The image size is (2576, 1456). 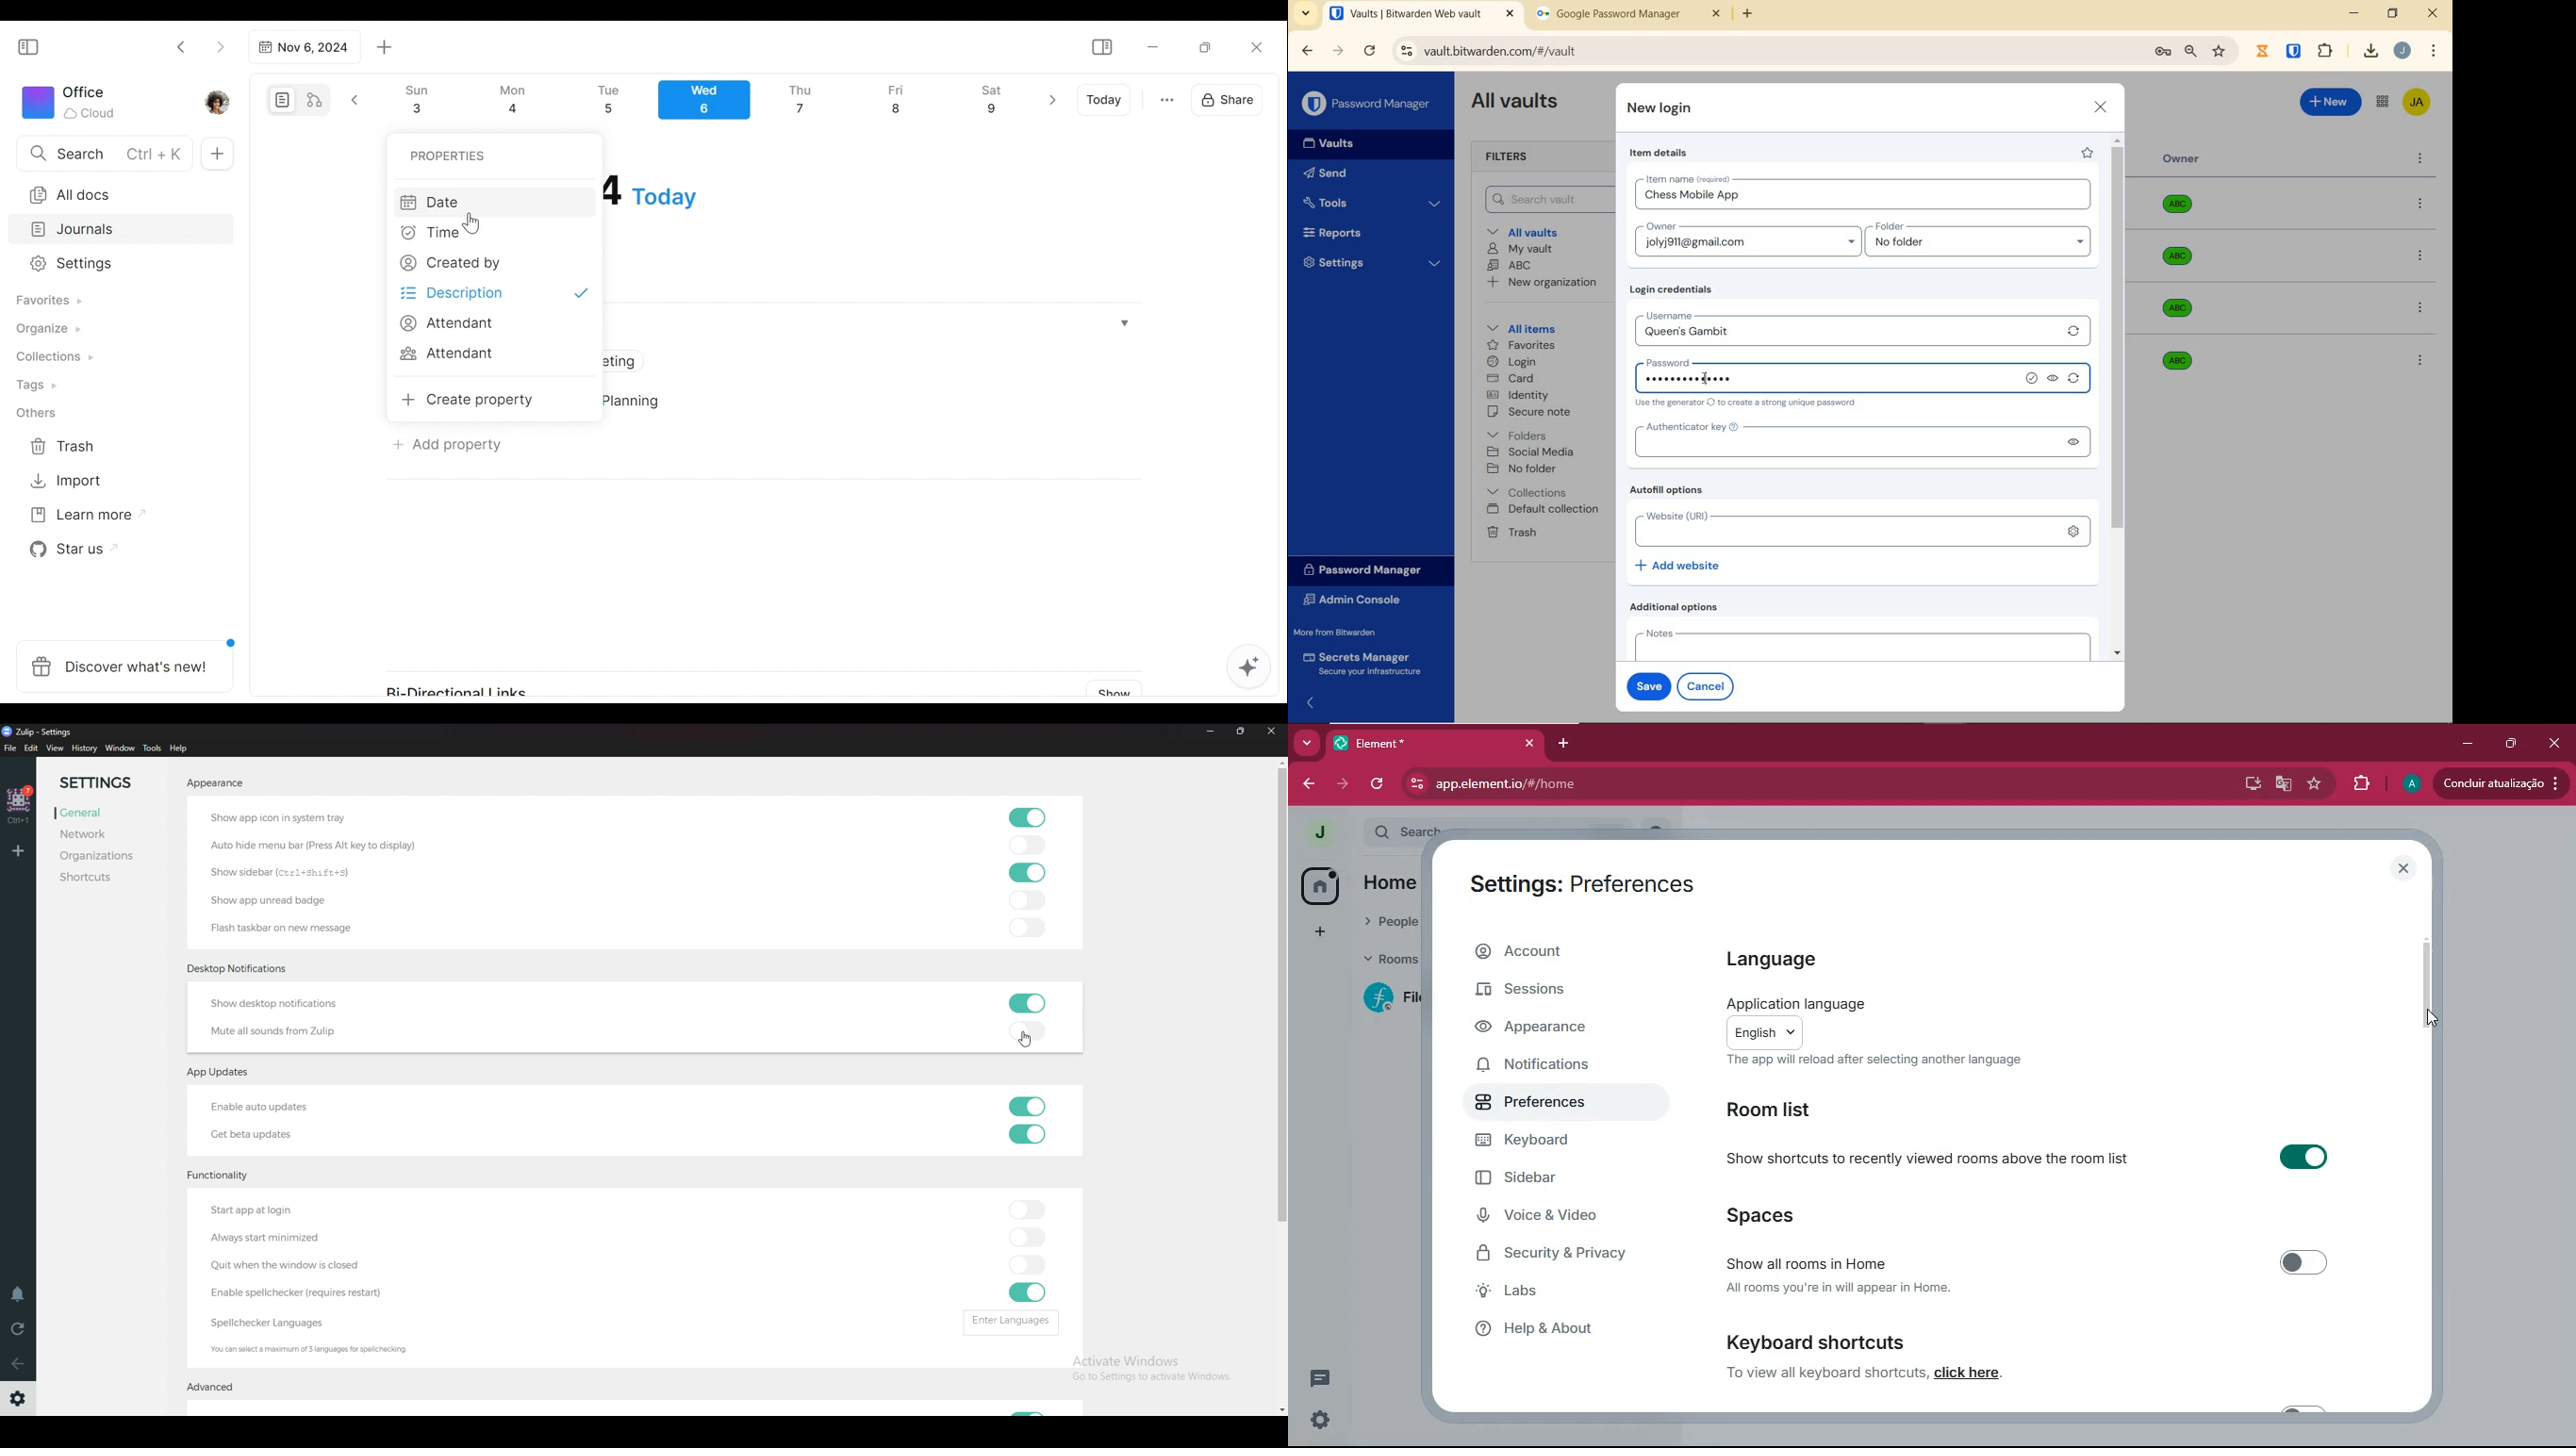 What do you see at coordinates (1551, 1179) in the screenshot?
I see `sidebar` at bounding box center [1551, 1179].